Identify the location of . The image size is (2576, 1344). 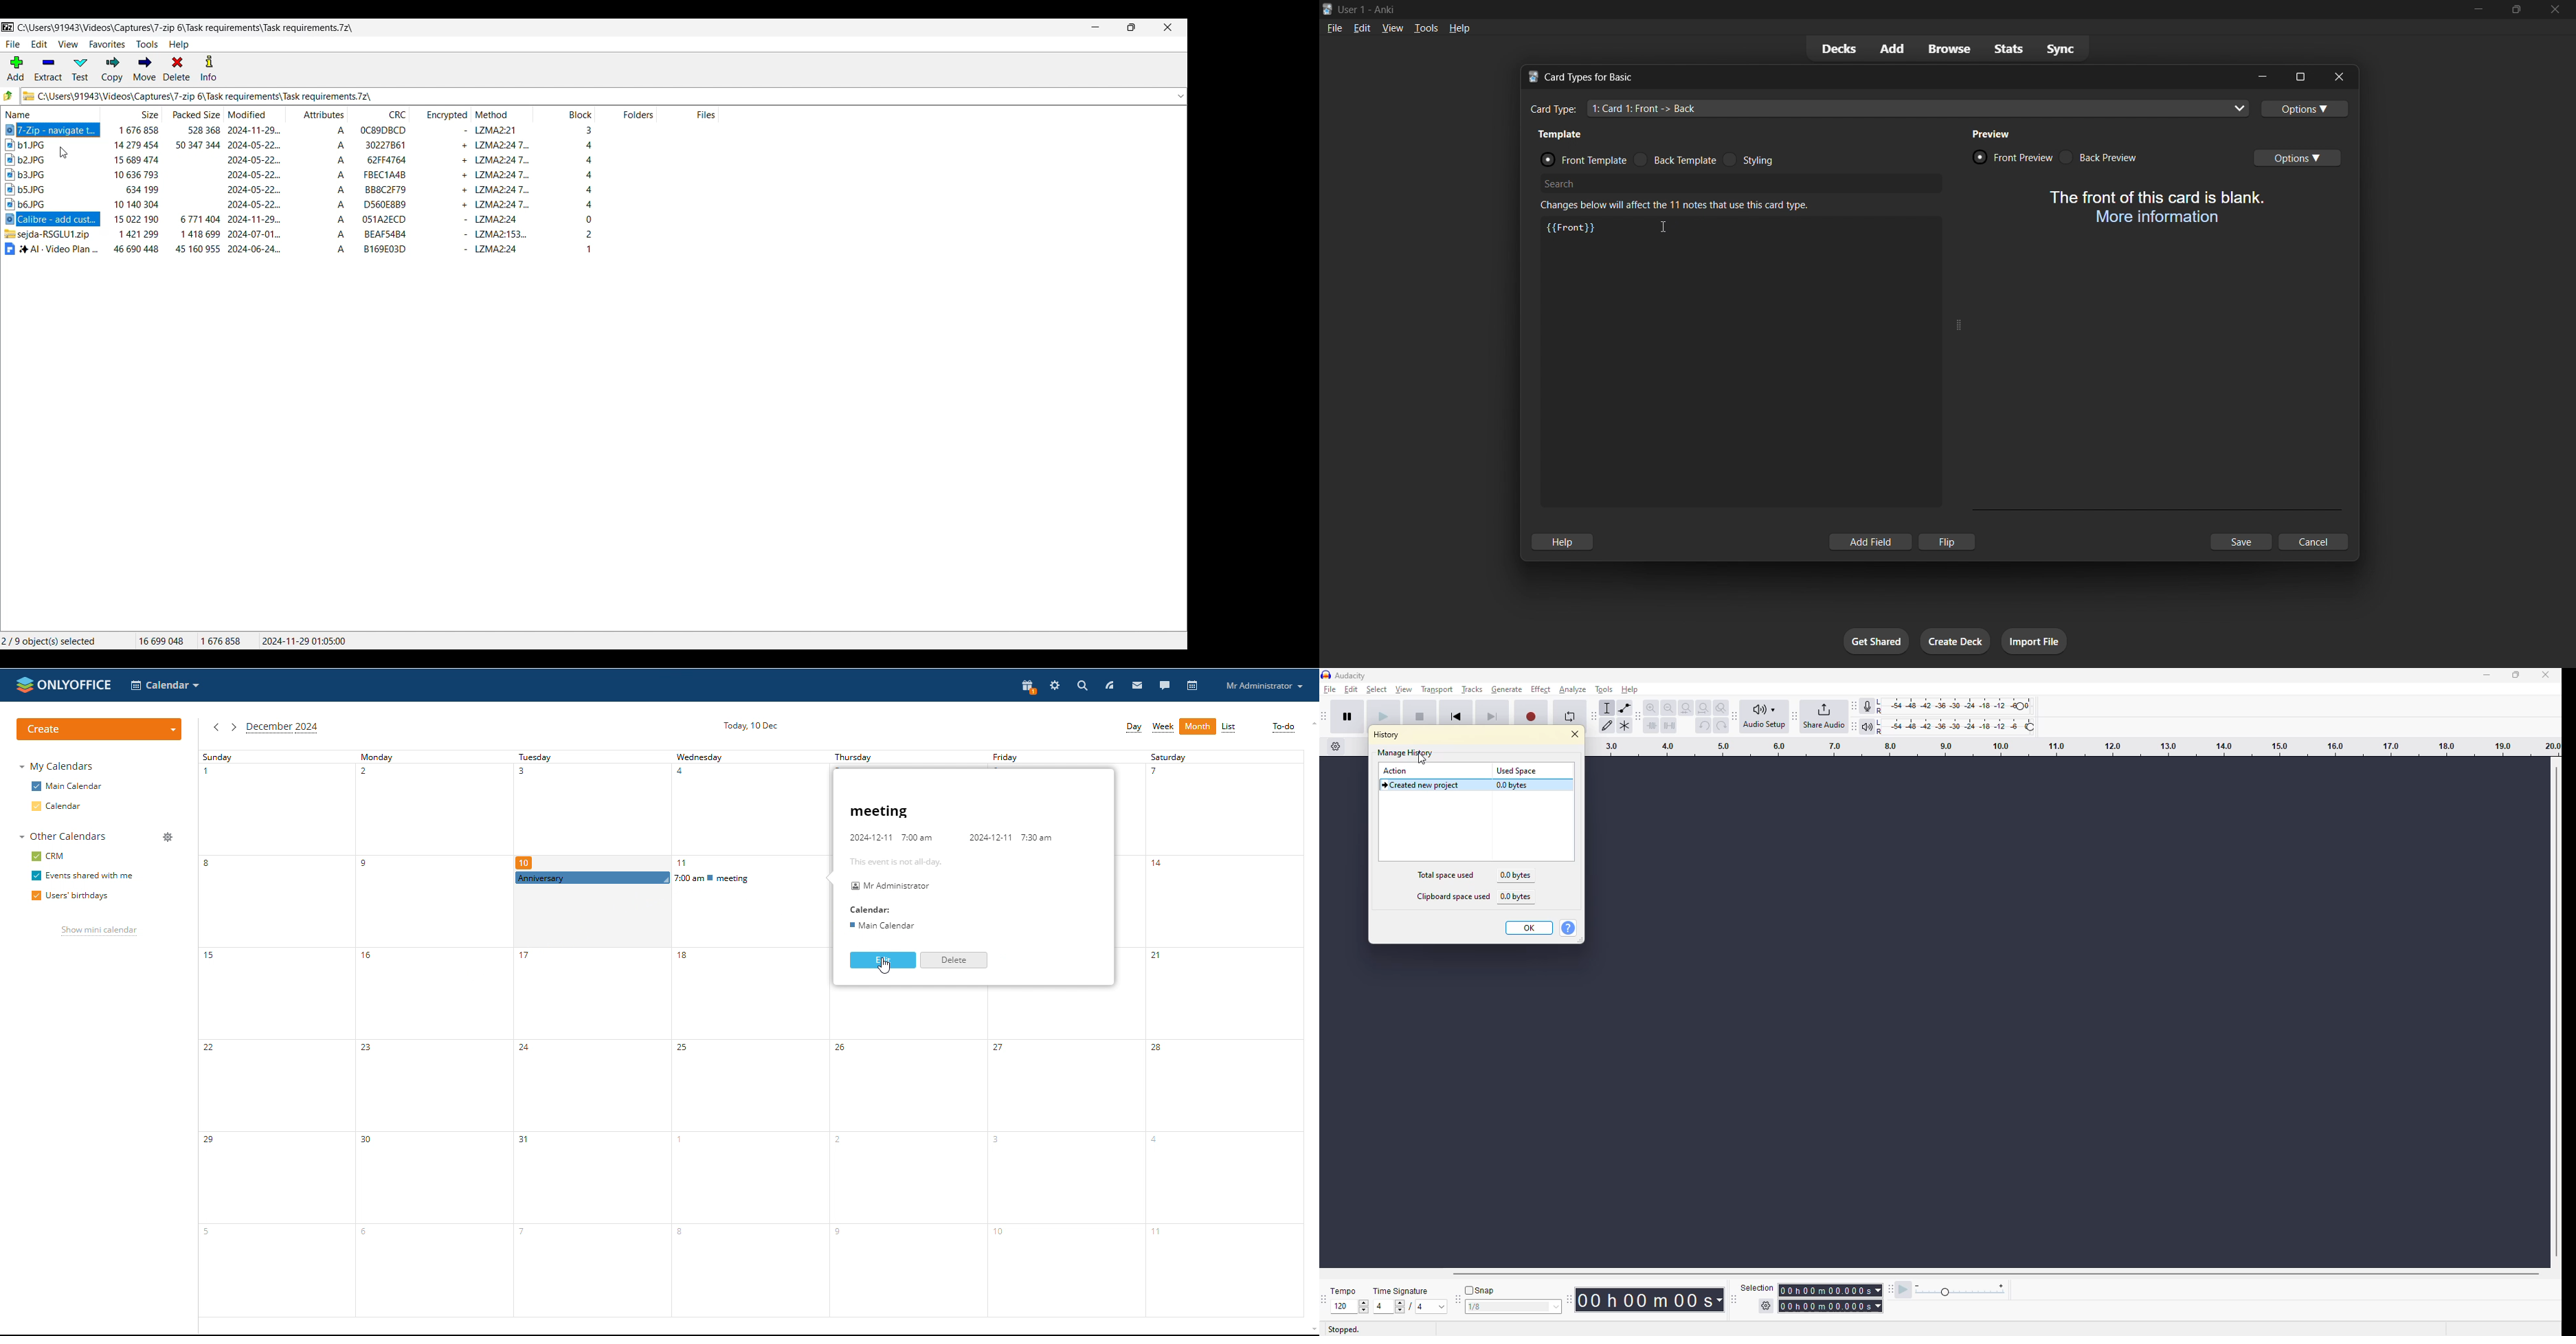
(891, 837).